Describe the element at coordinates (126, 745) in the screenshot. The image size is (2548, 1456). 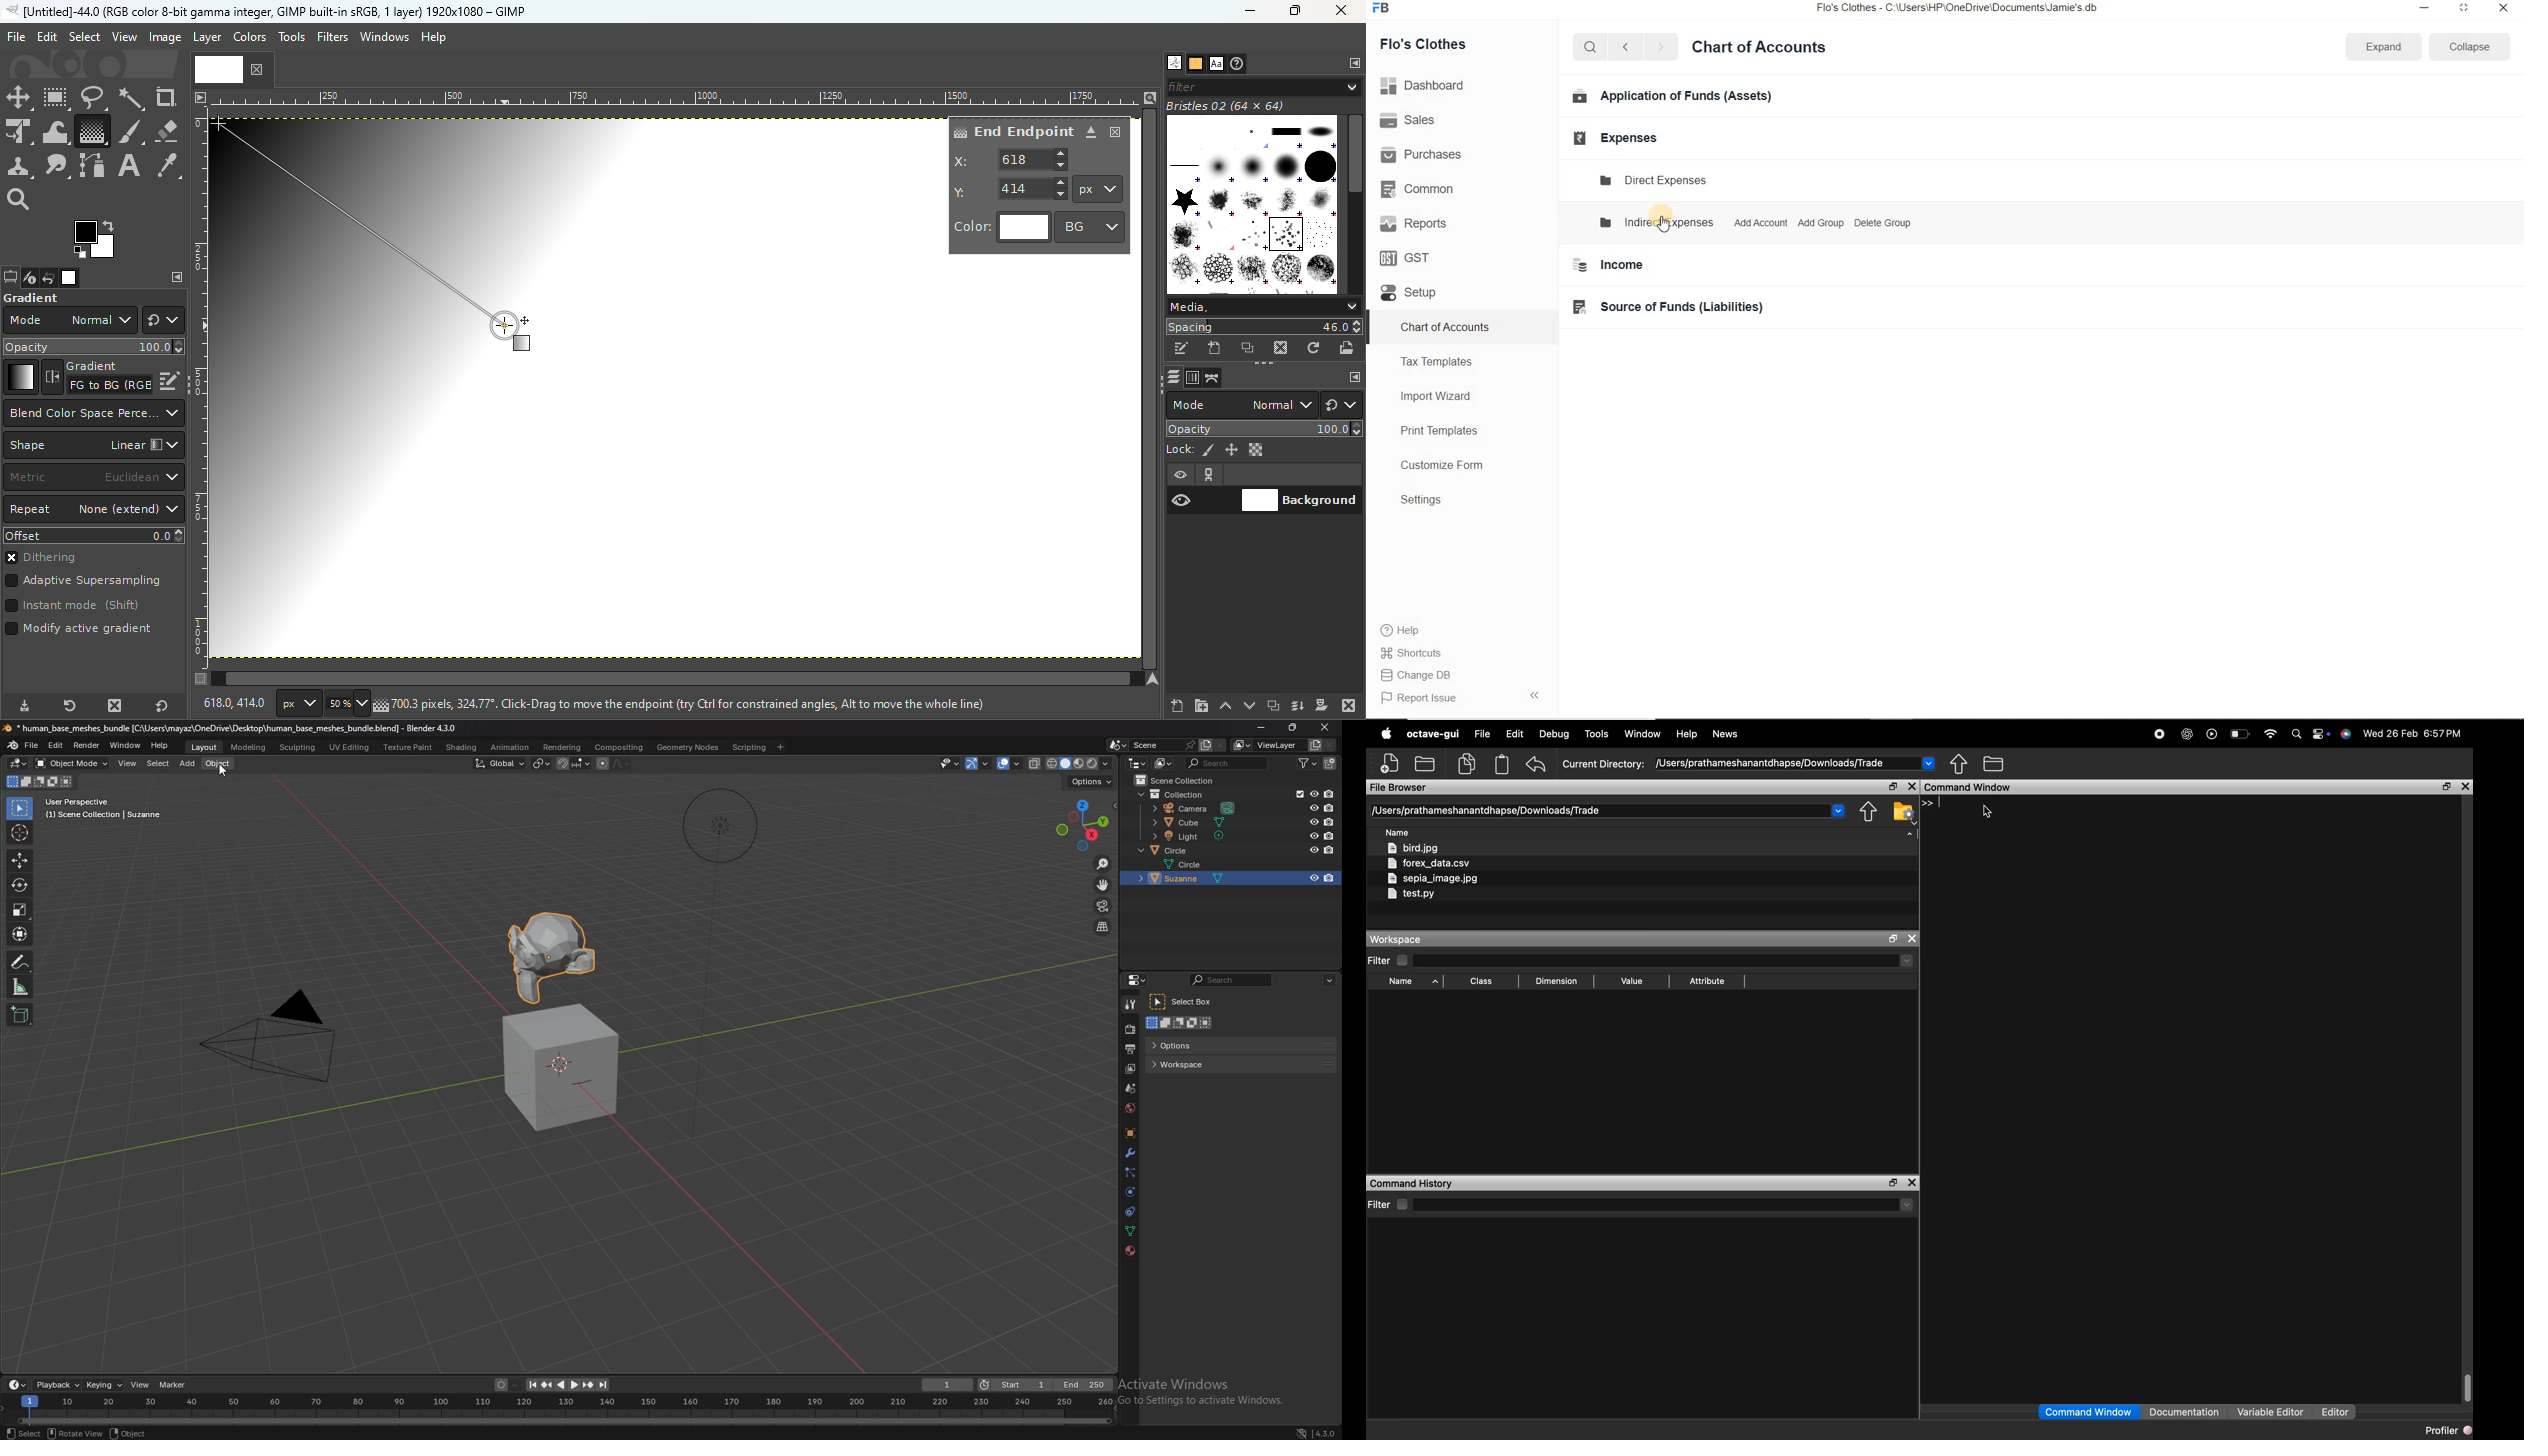
I see `window` at that location.